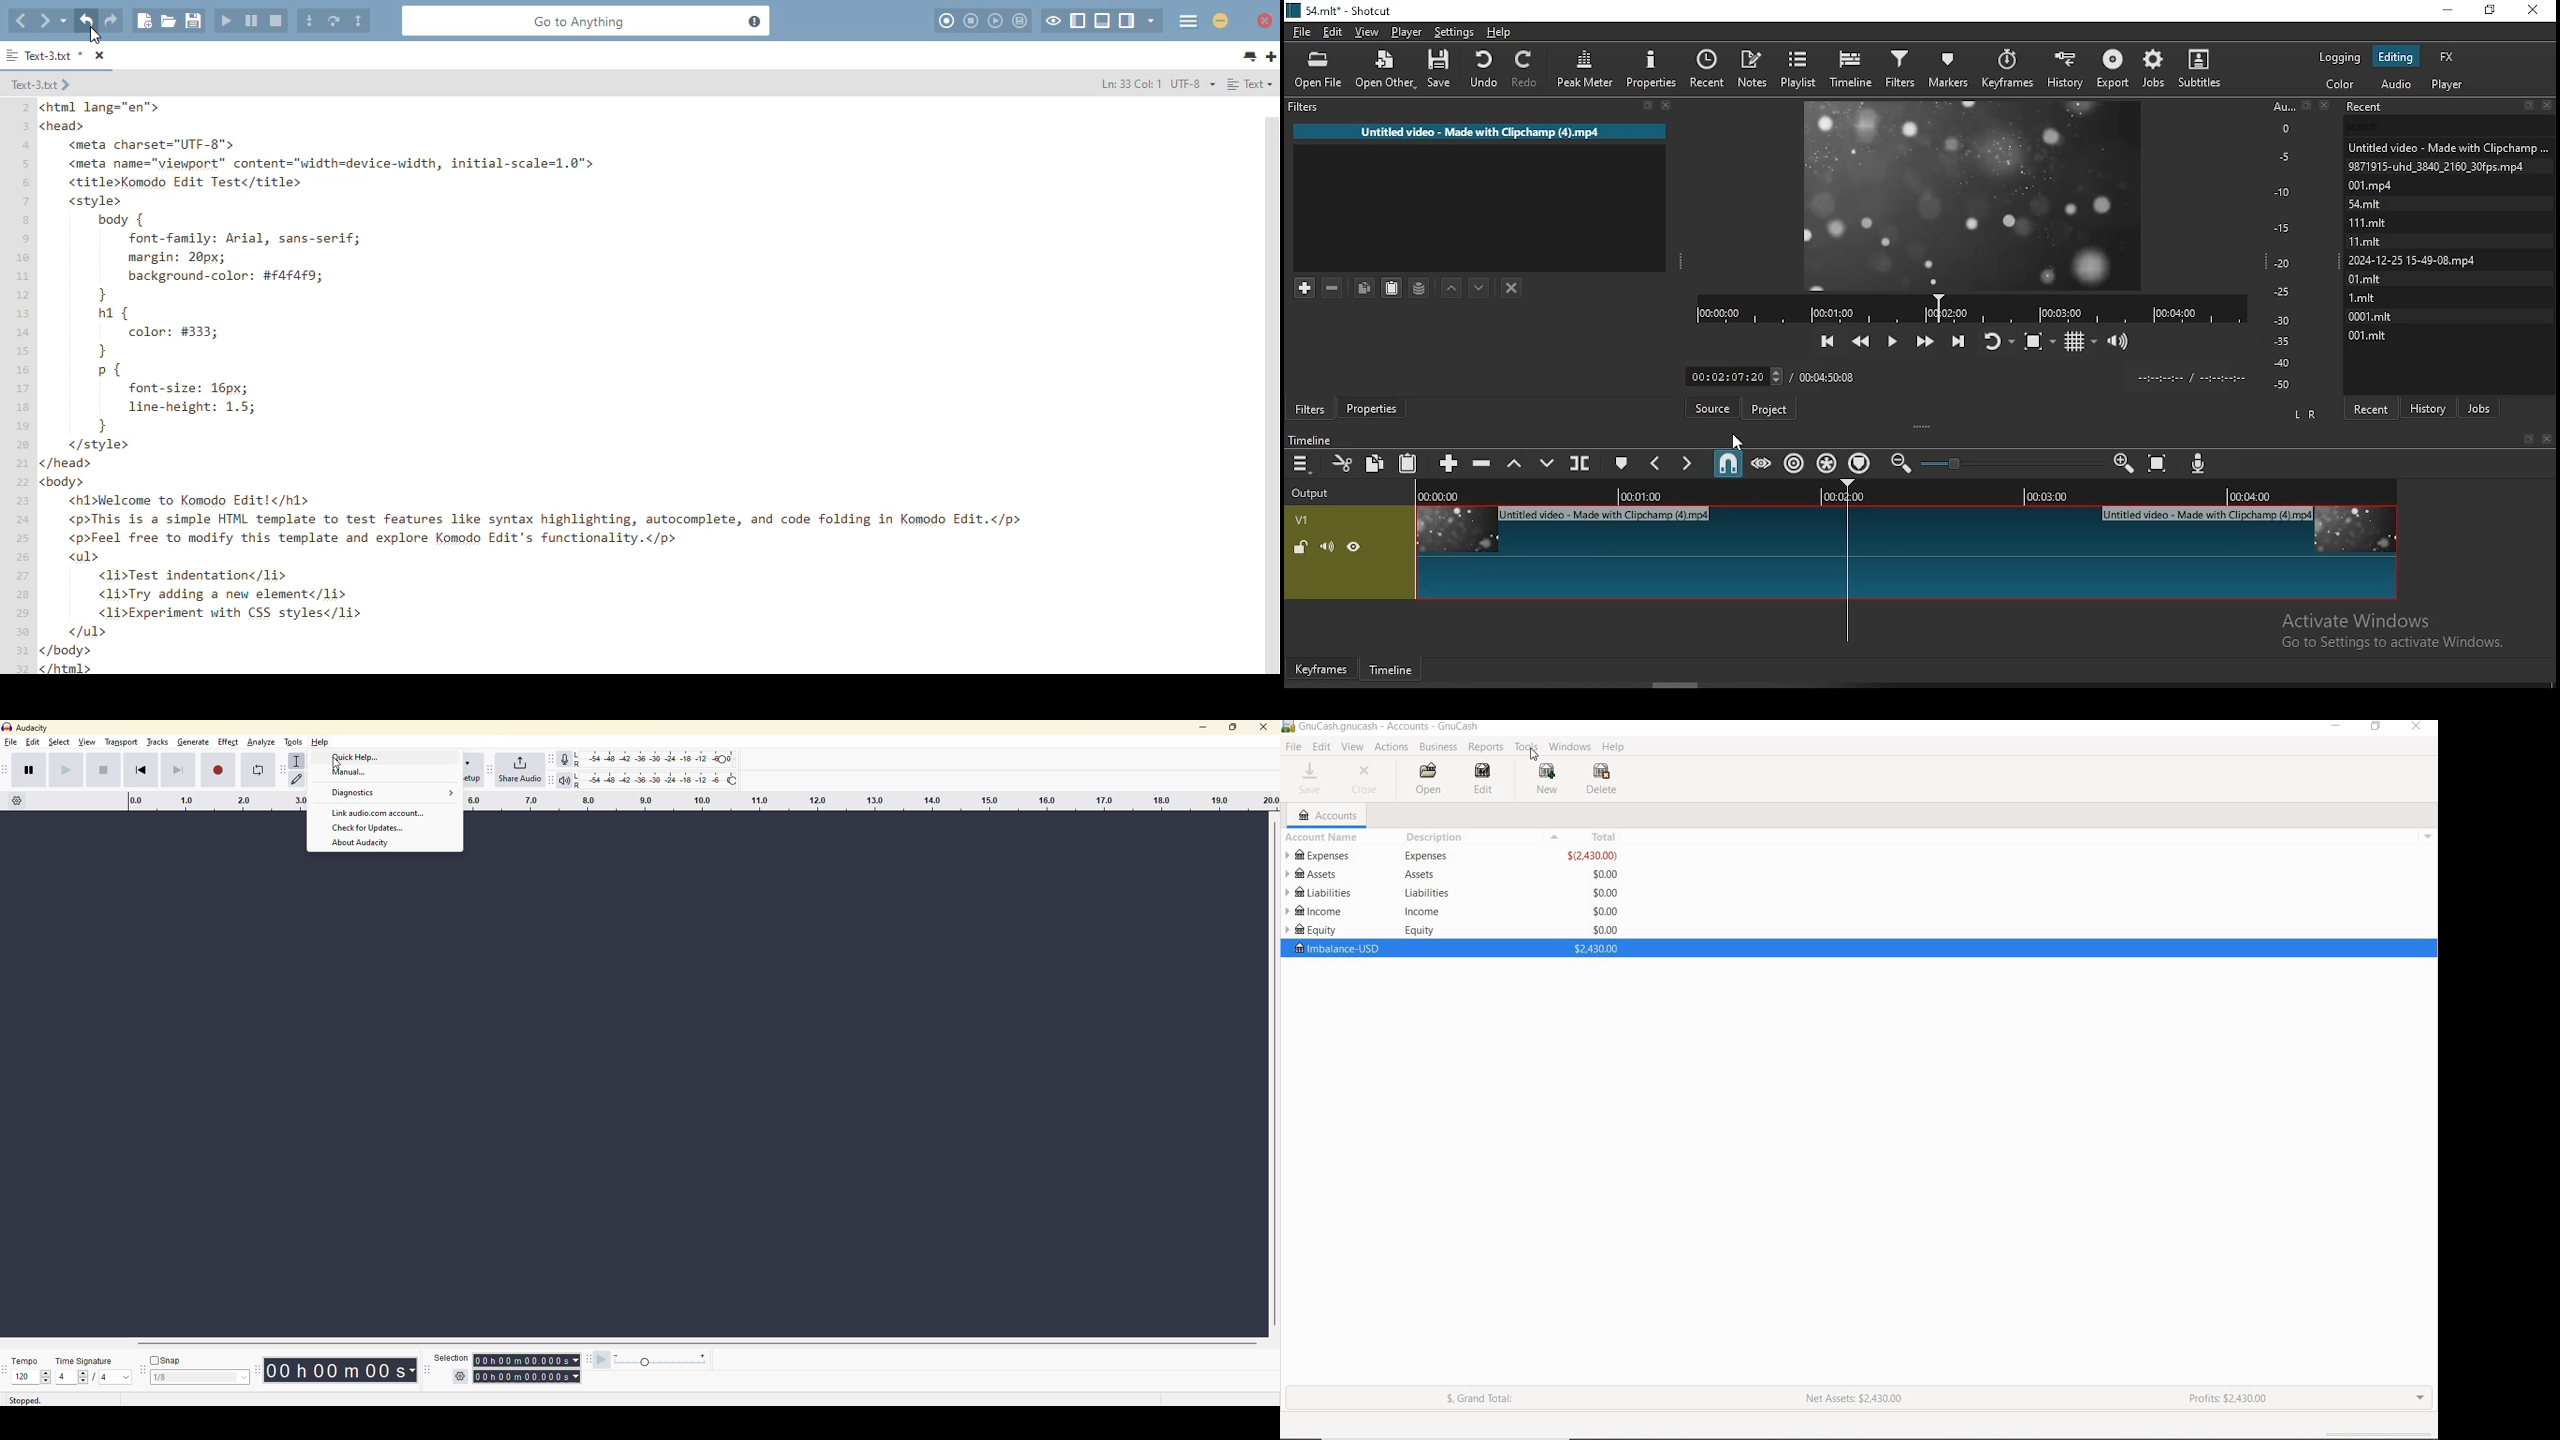  What do you see at coordinates (25, 1400) in the screenshot?
I see `stopped` at bounding box center [25, 1400].